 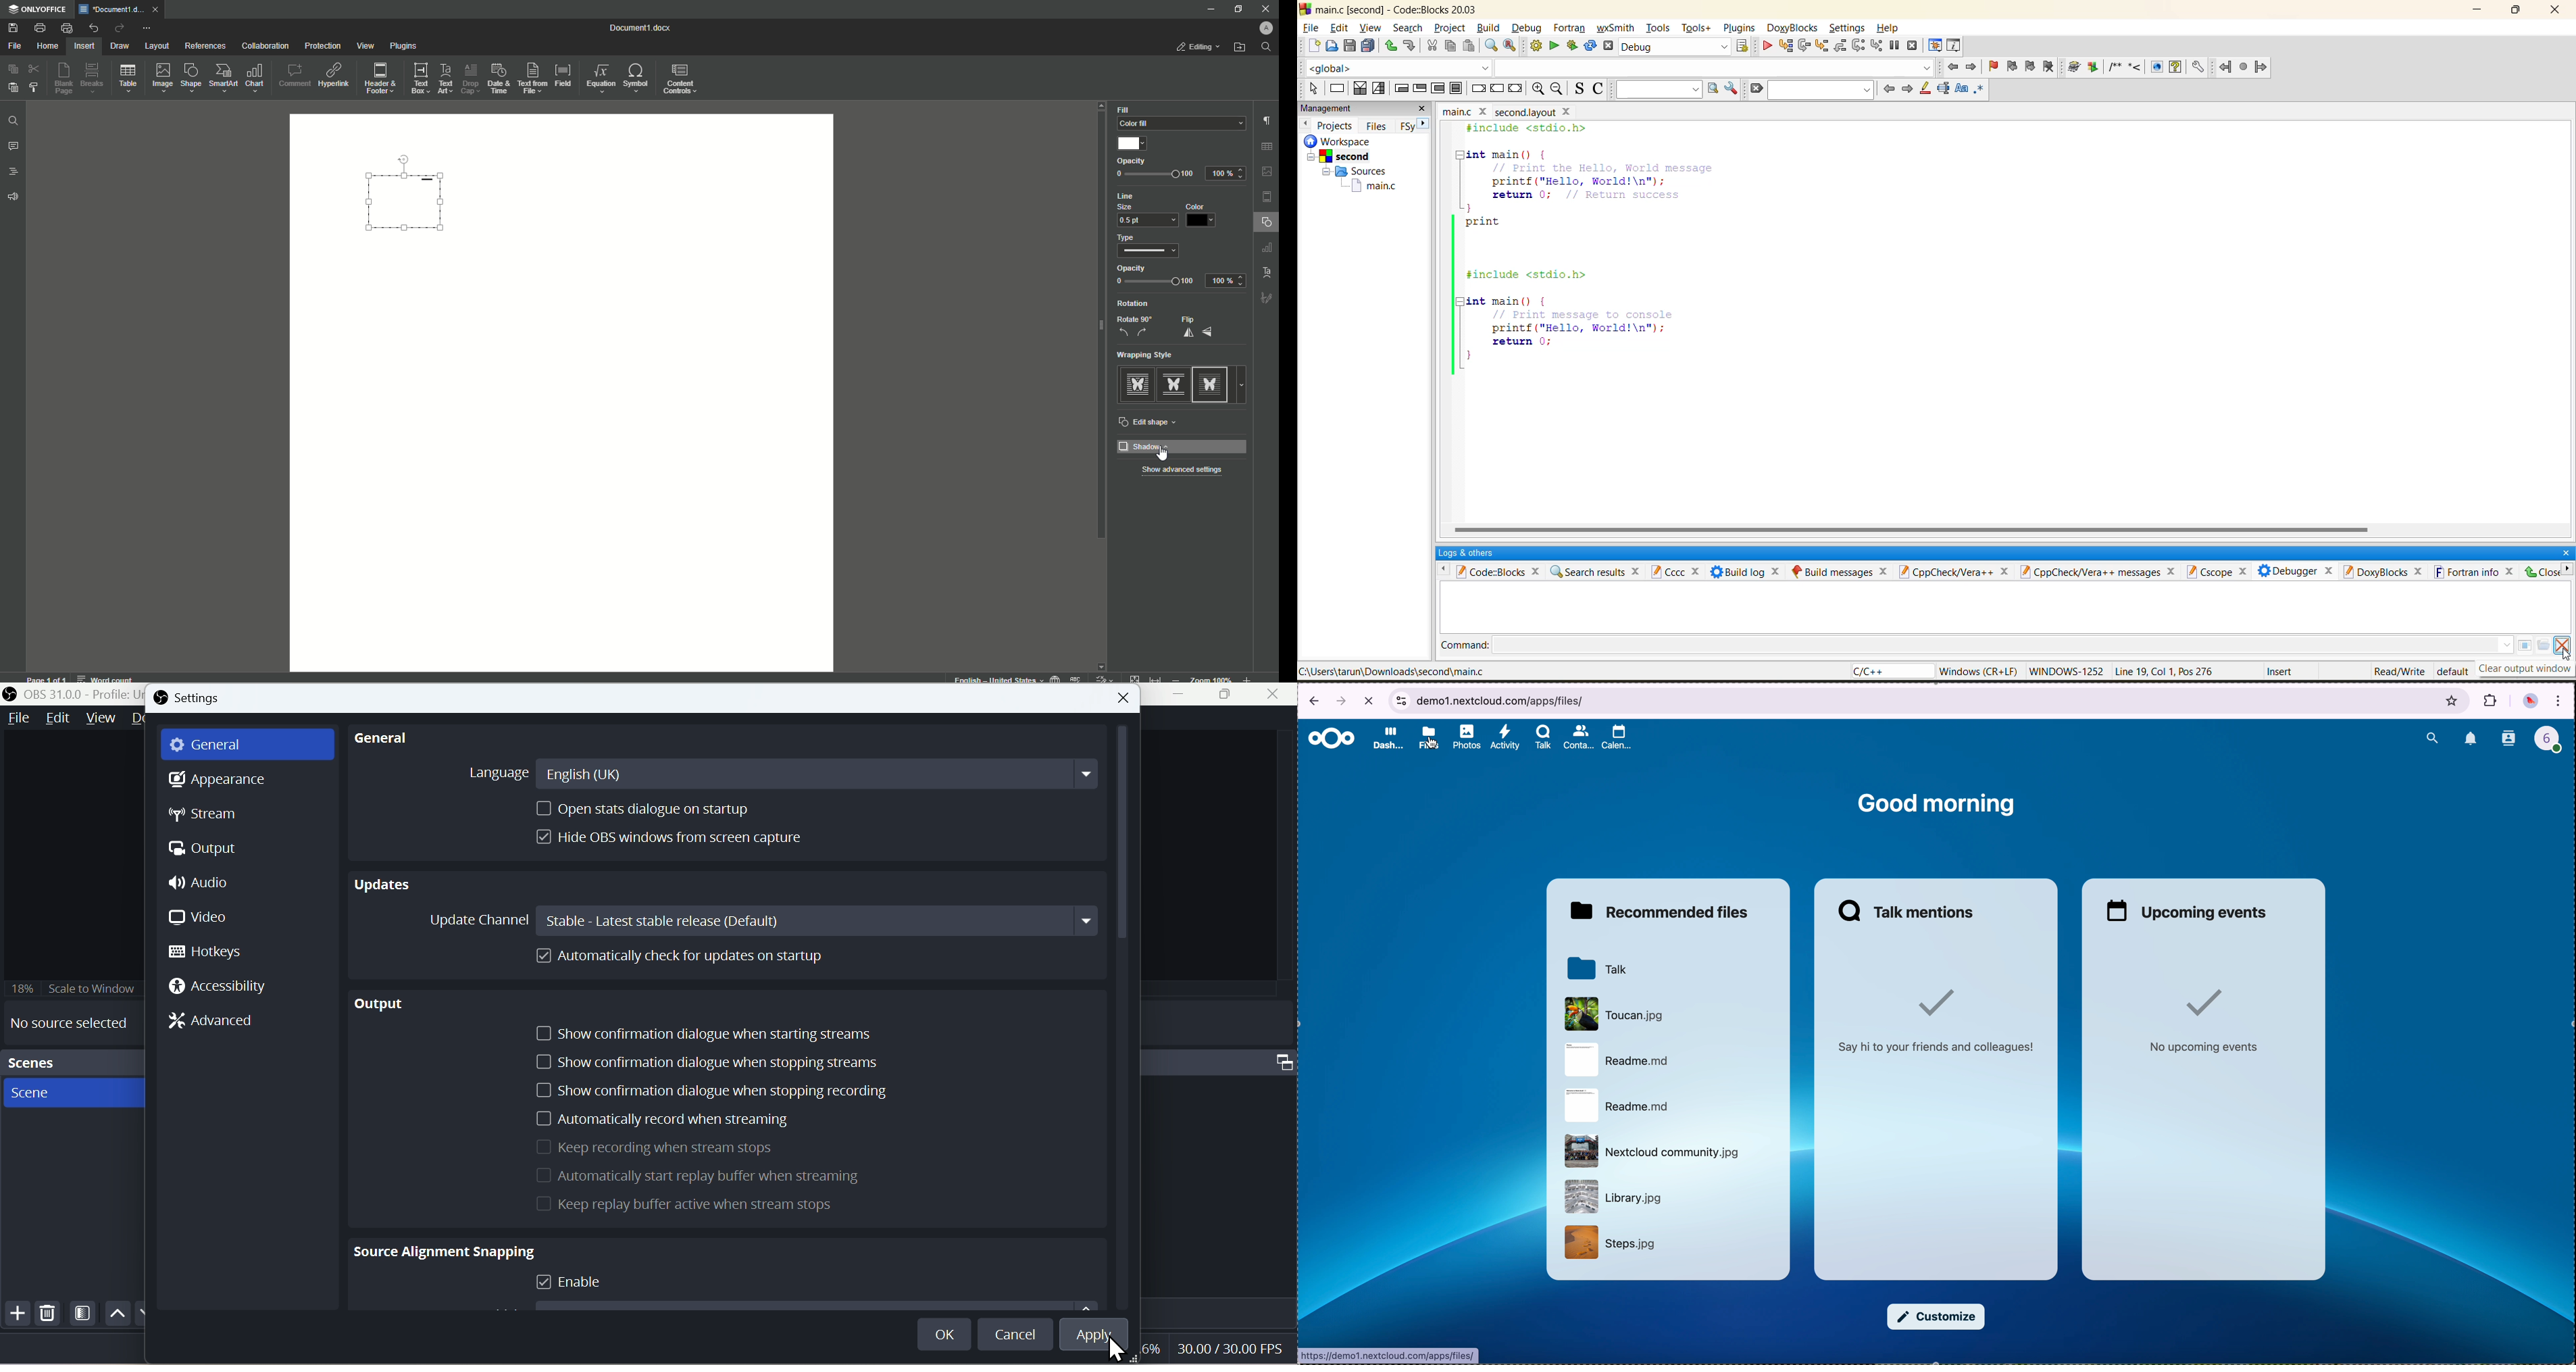 I want to click on jump back, so click(x=1957, y=66).